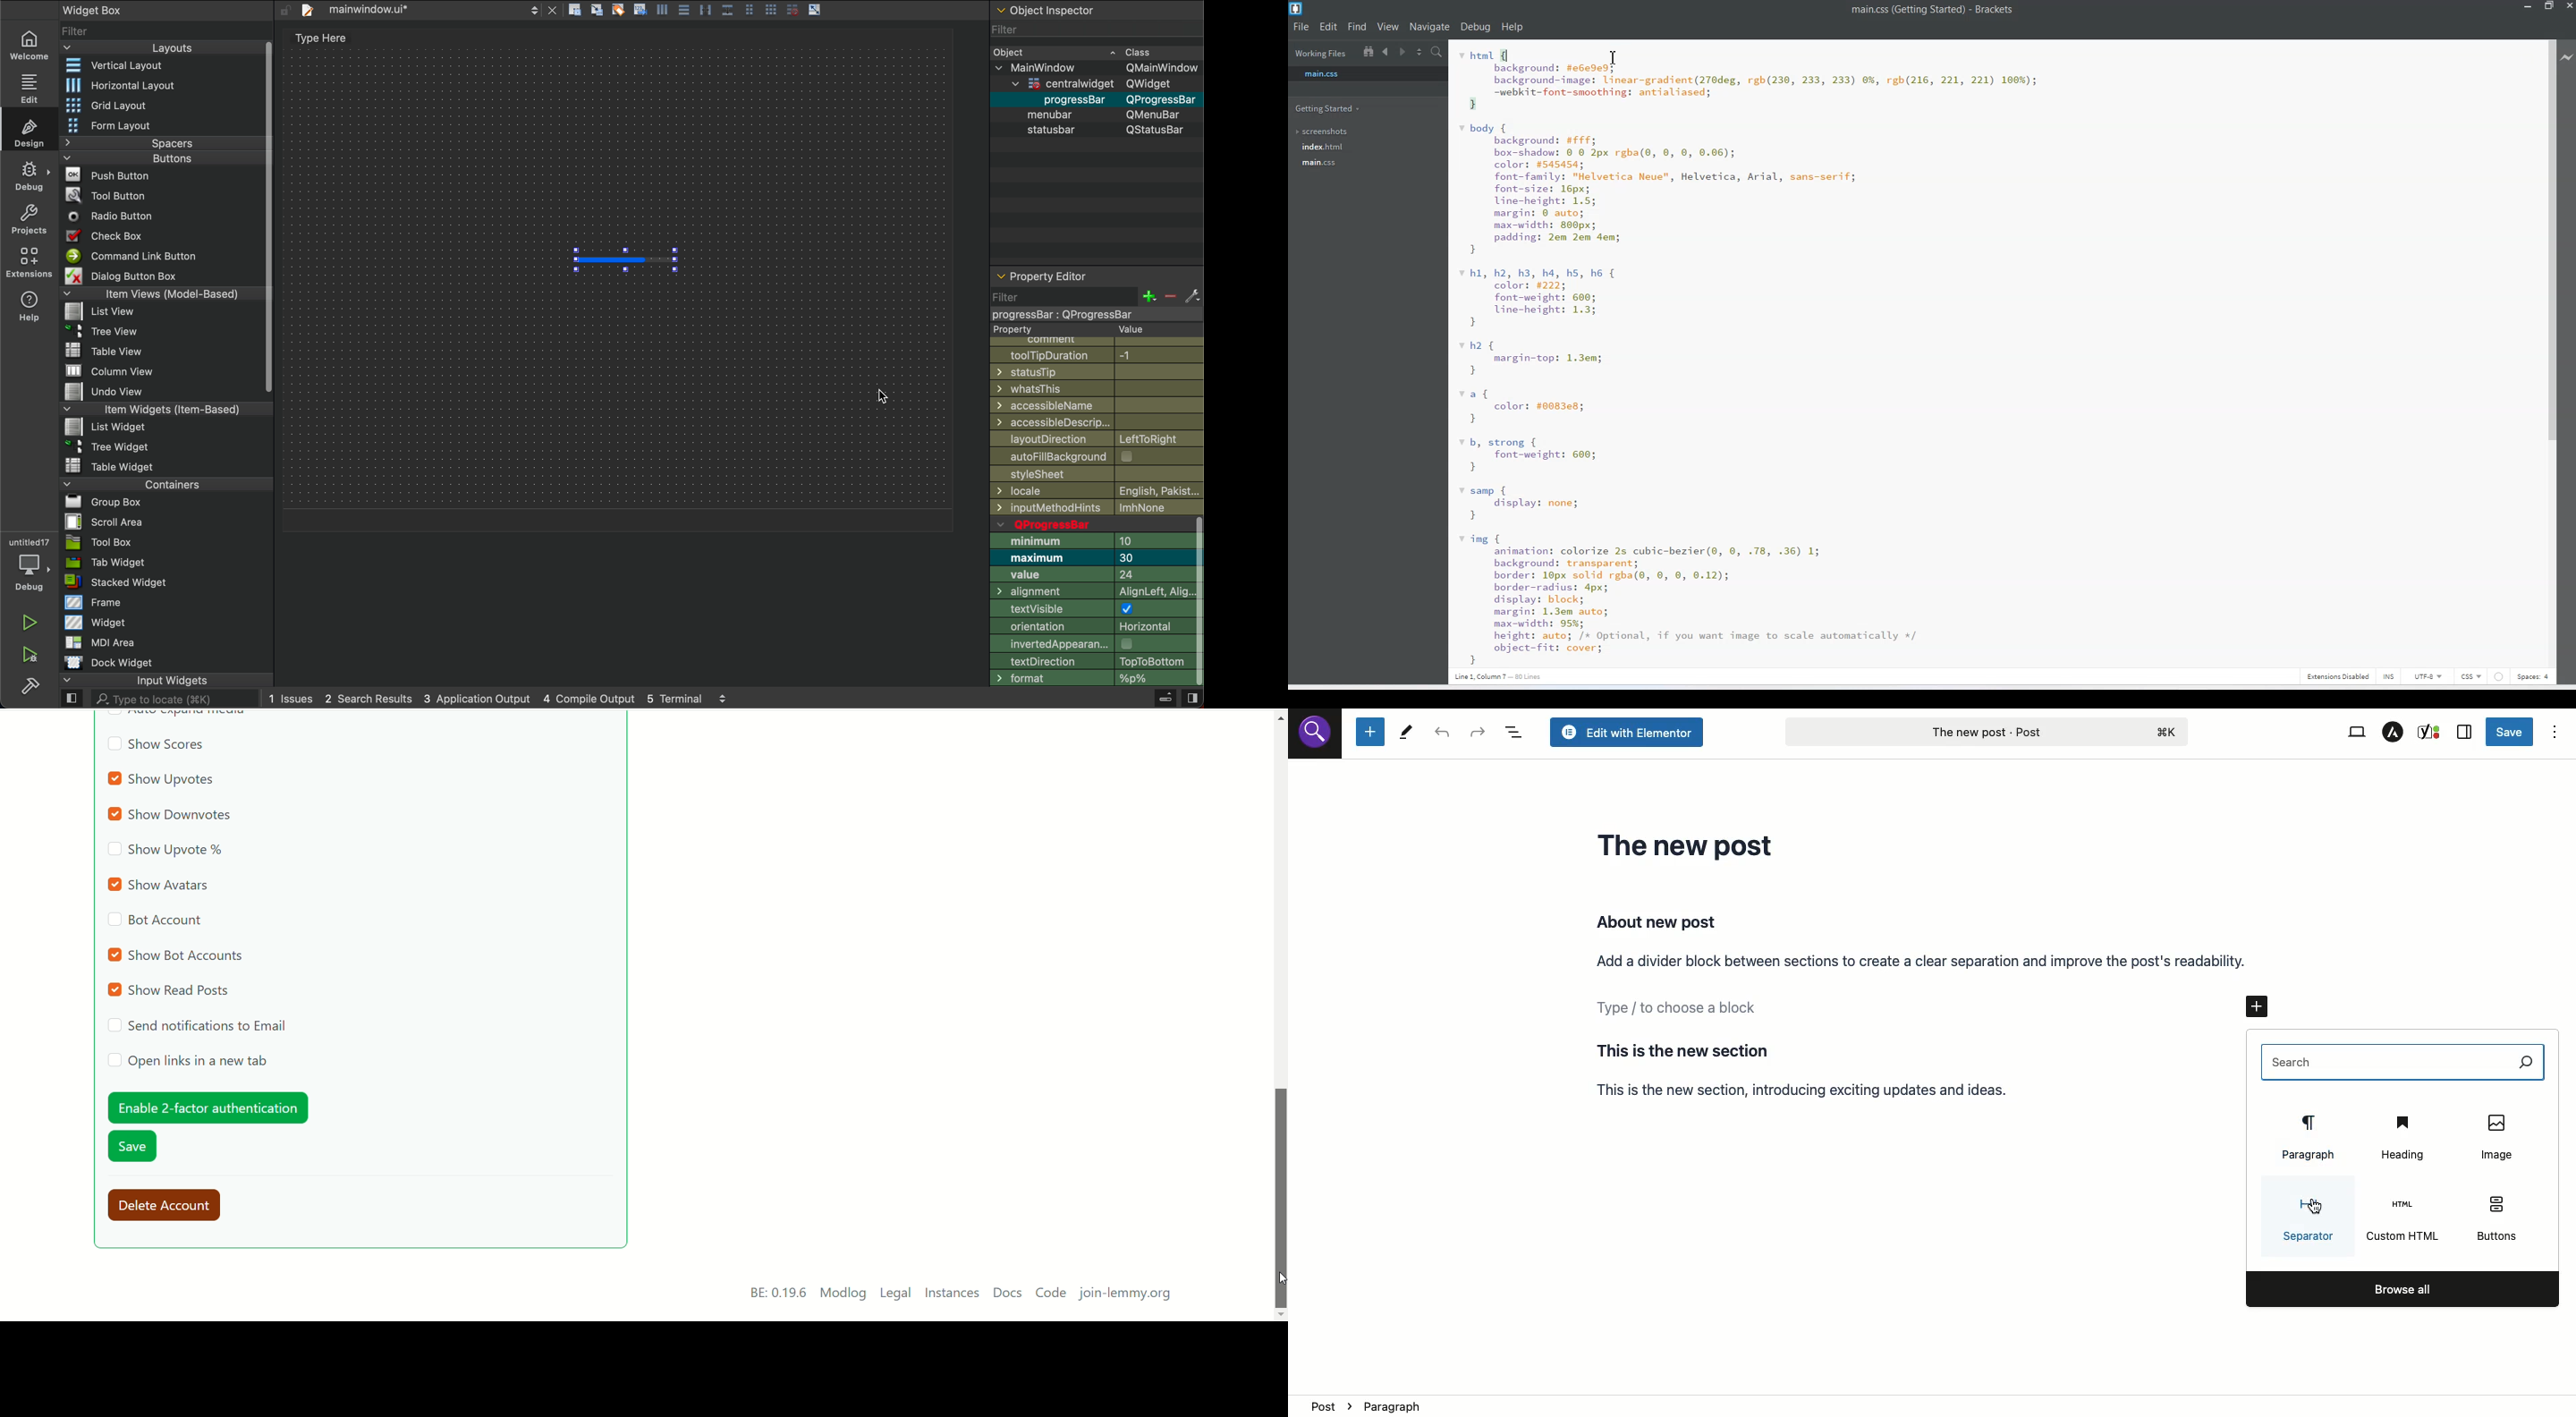 Image resolution: width=2576 pixels, height=1428 pixels. What do you see at coordinates (1090, 628) in the screenshot?
I see `Orientation ` at bounding box center [1090, 628].